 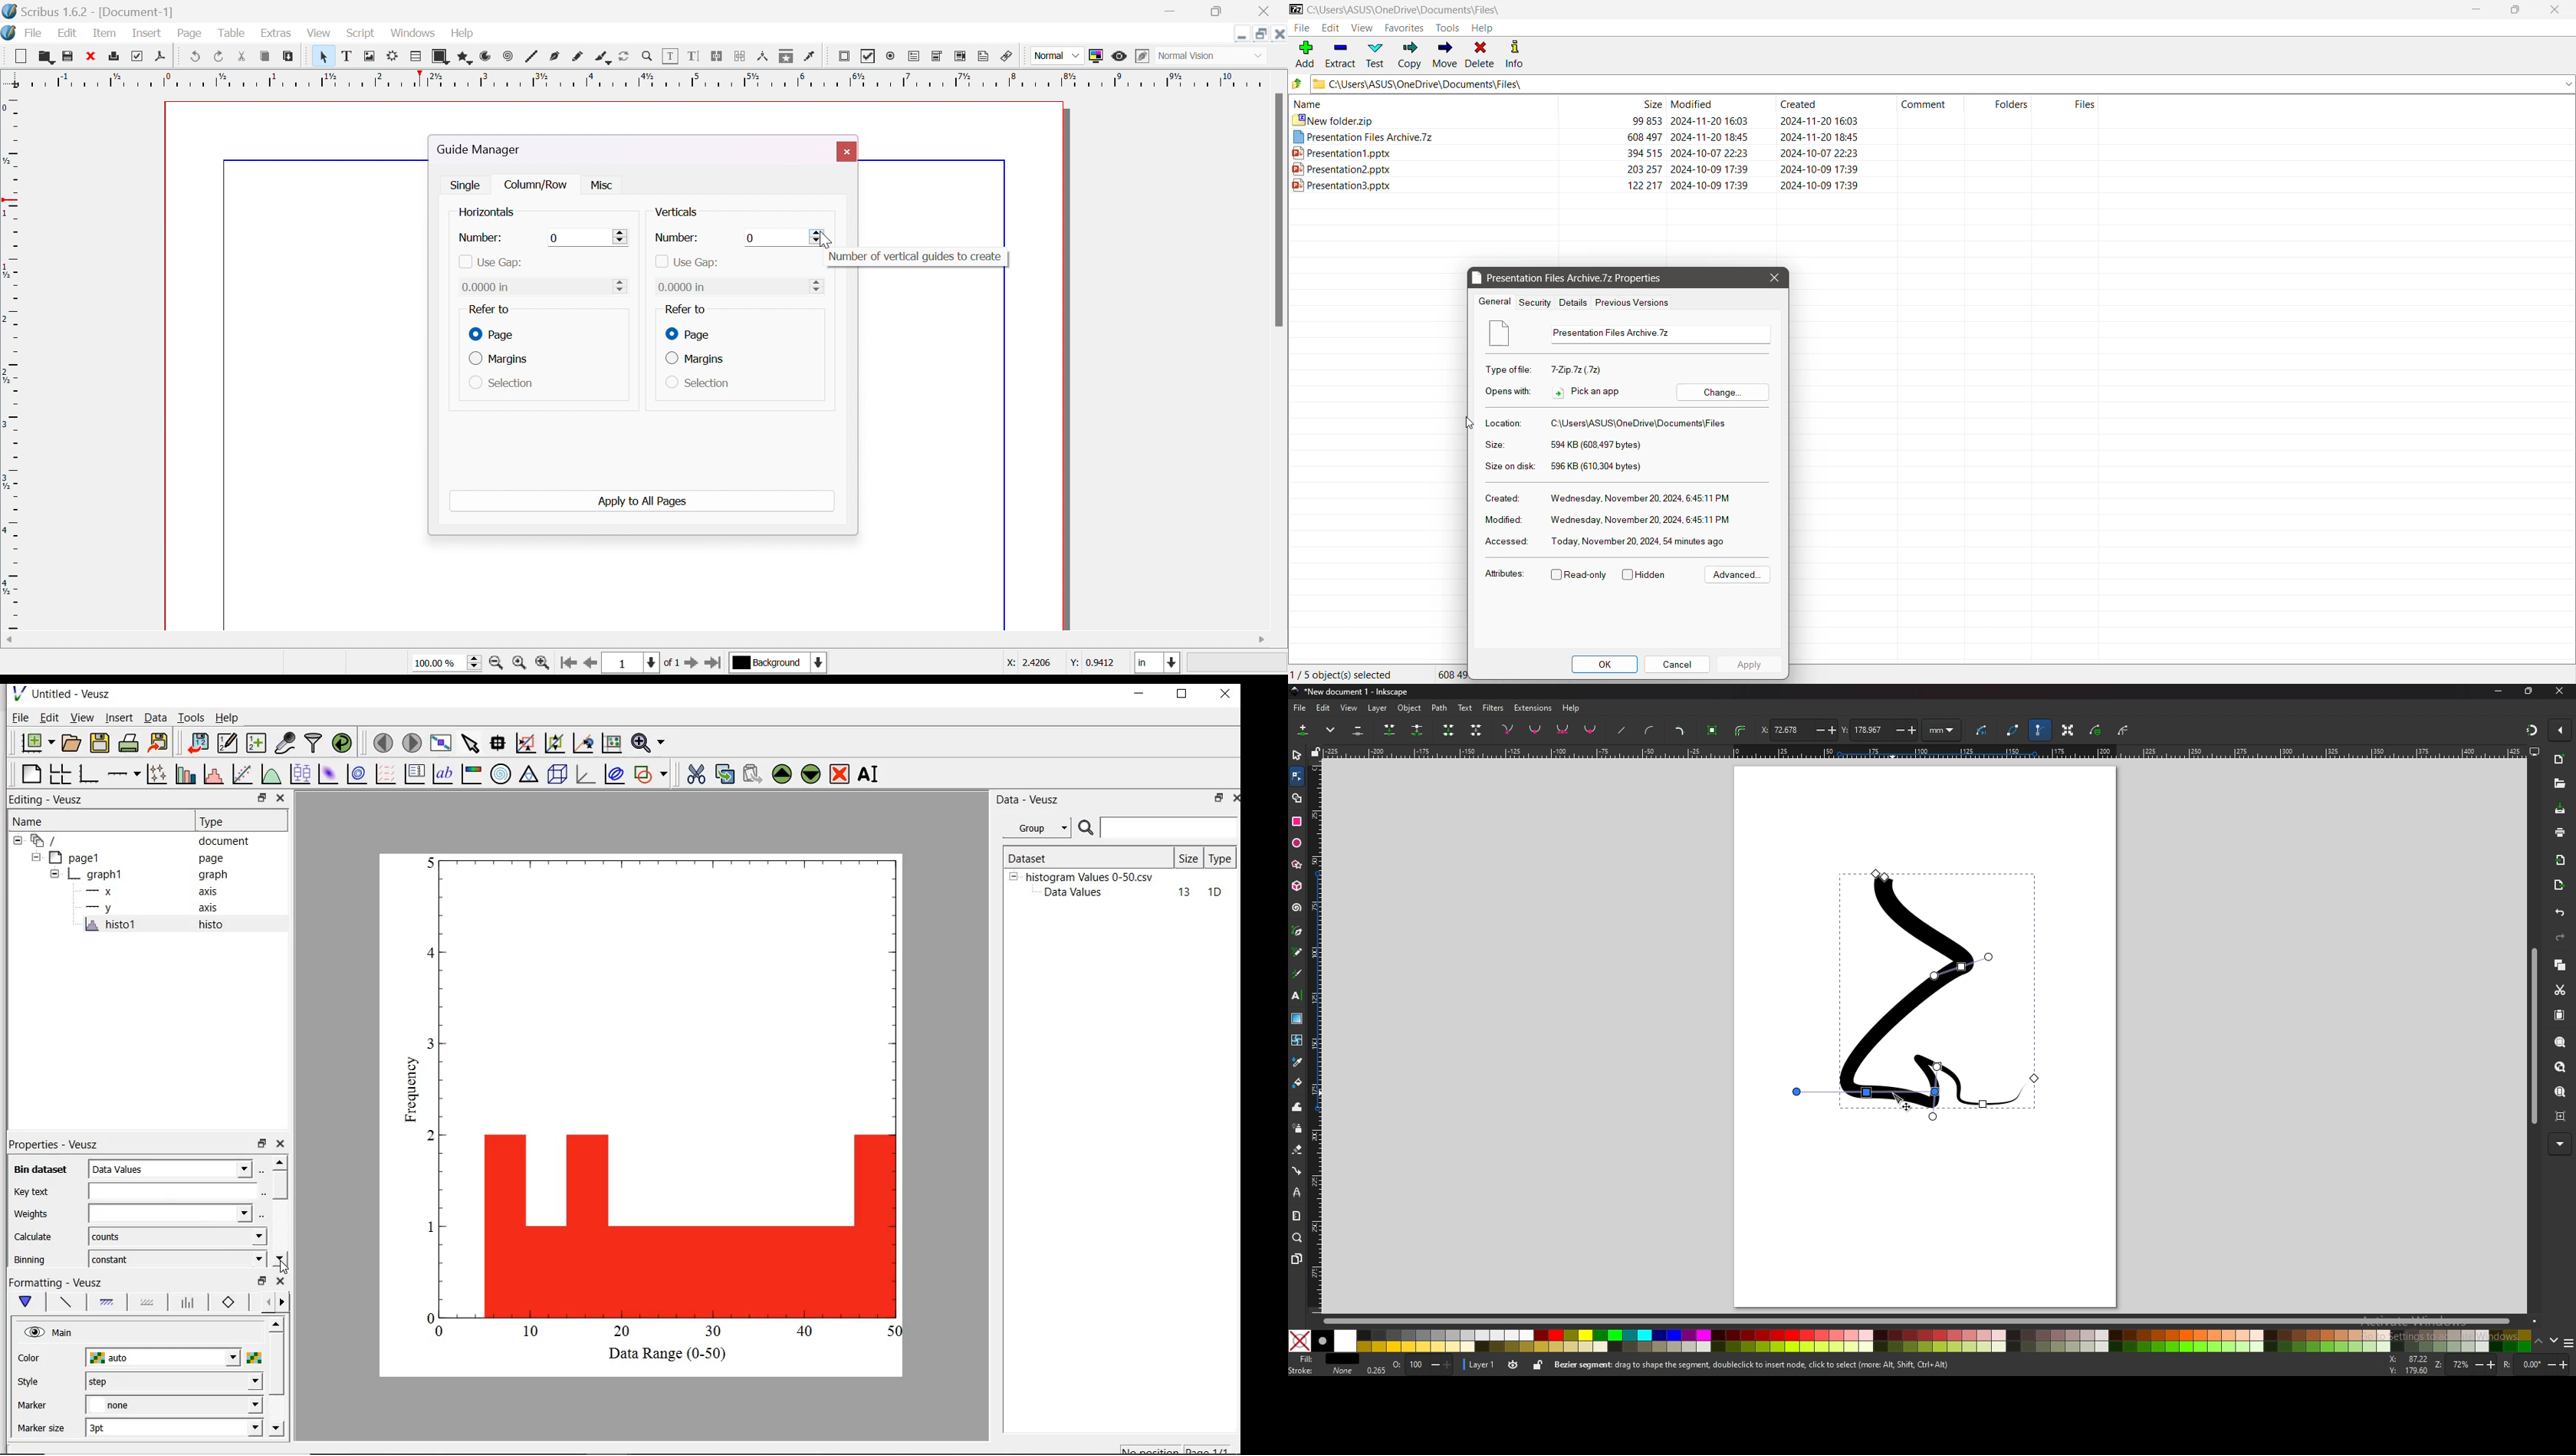 What do you see at coordinates (467, 56) in the screenshot?
I see `polygon` at bounding box center [467, 56].